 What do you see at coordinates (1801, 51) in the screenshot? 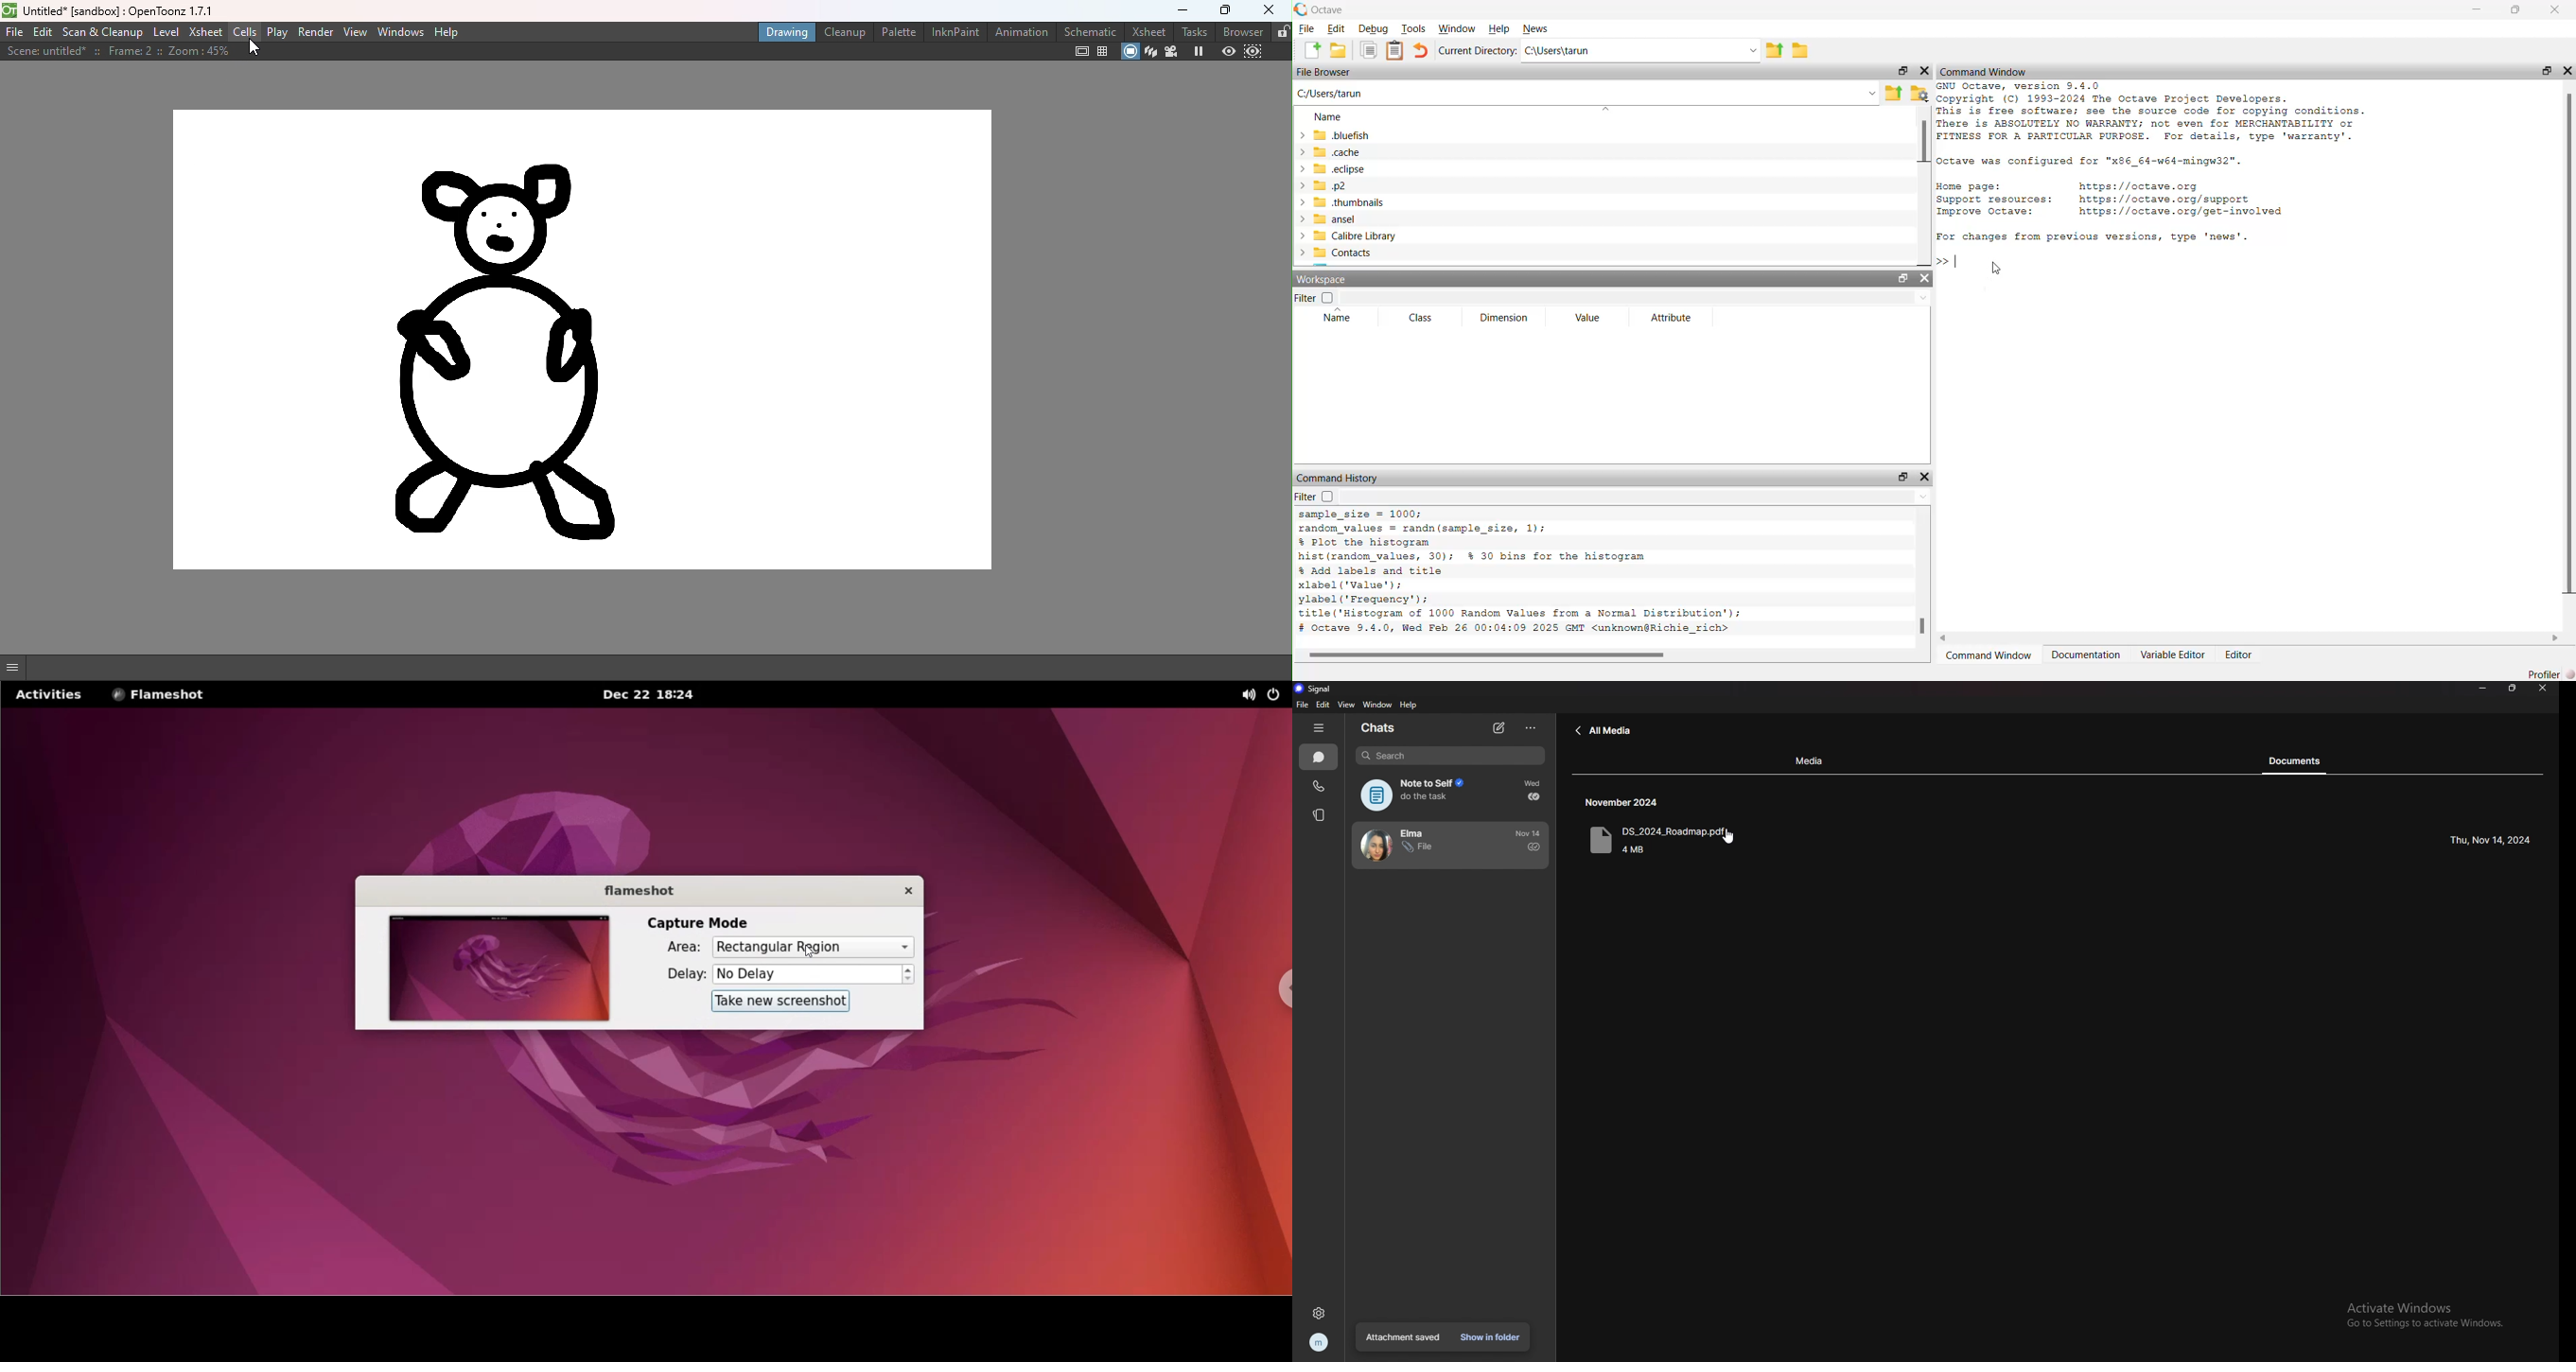
I see `Folder` at bounding box center [1801, 51].